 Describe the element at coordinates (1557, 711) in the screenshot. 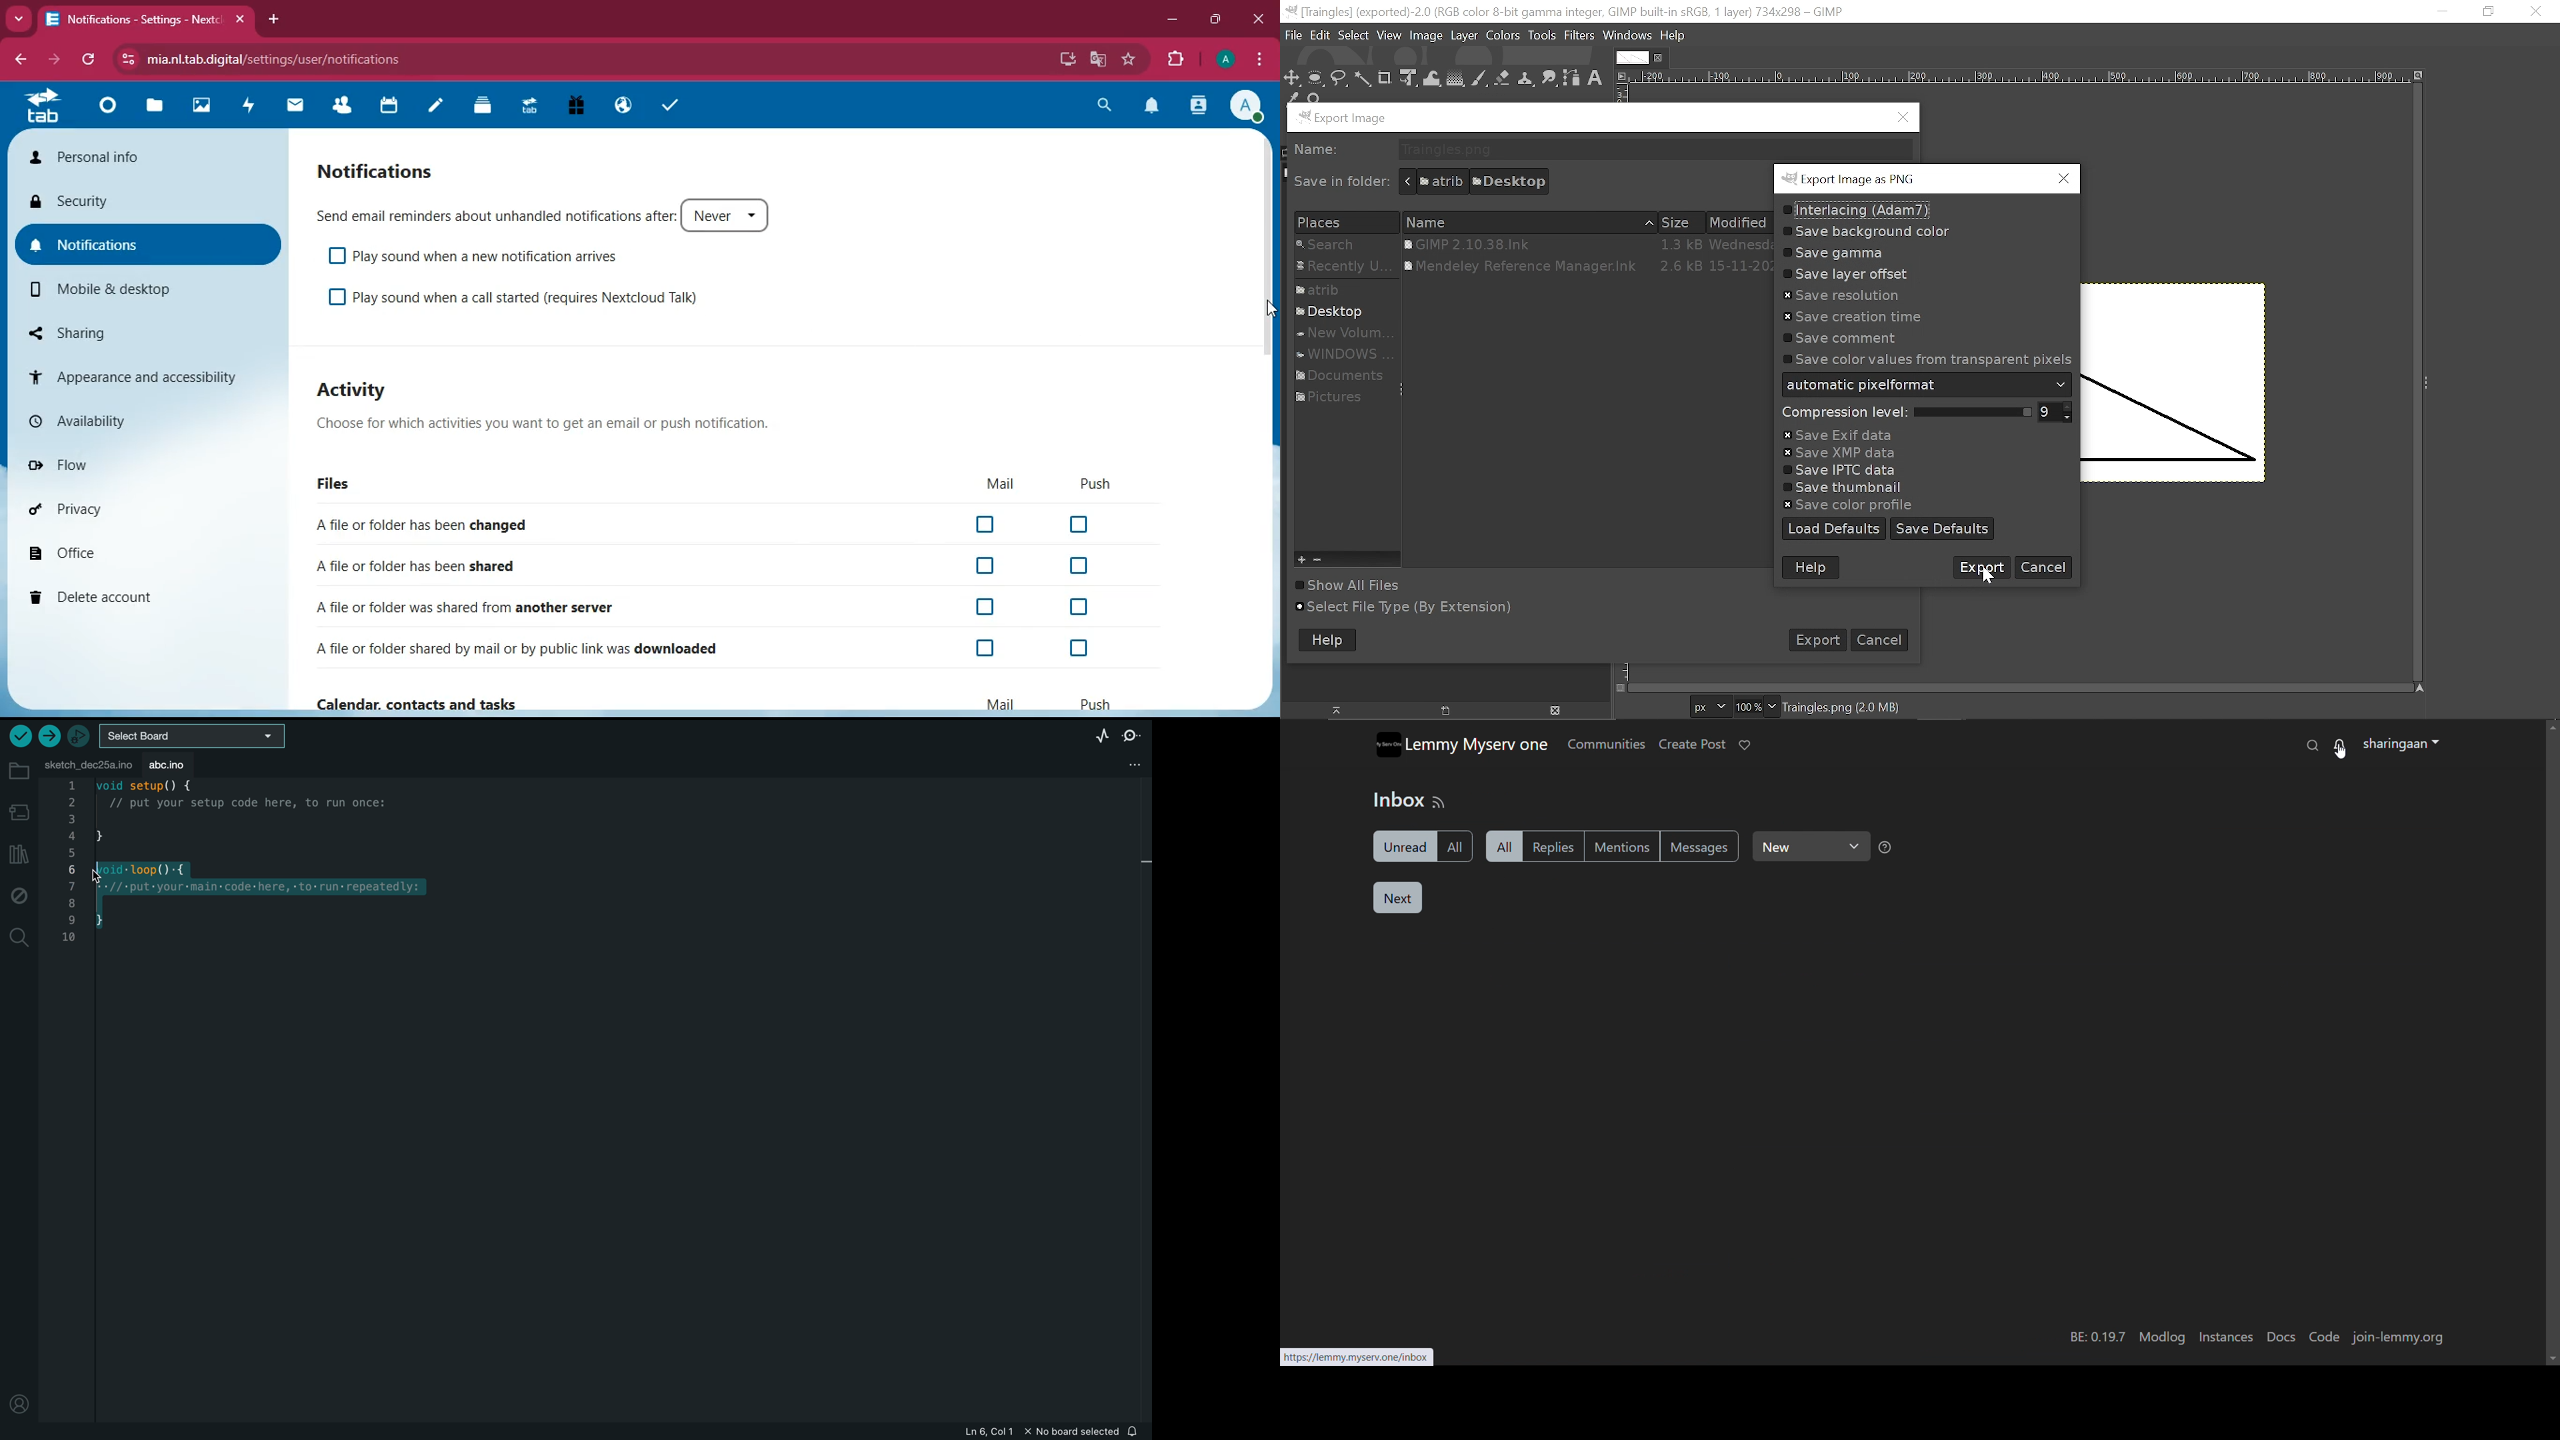

I see `Delete this image` at that location.